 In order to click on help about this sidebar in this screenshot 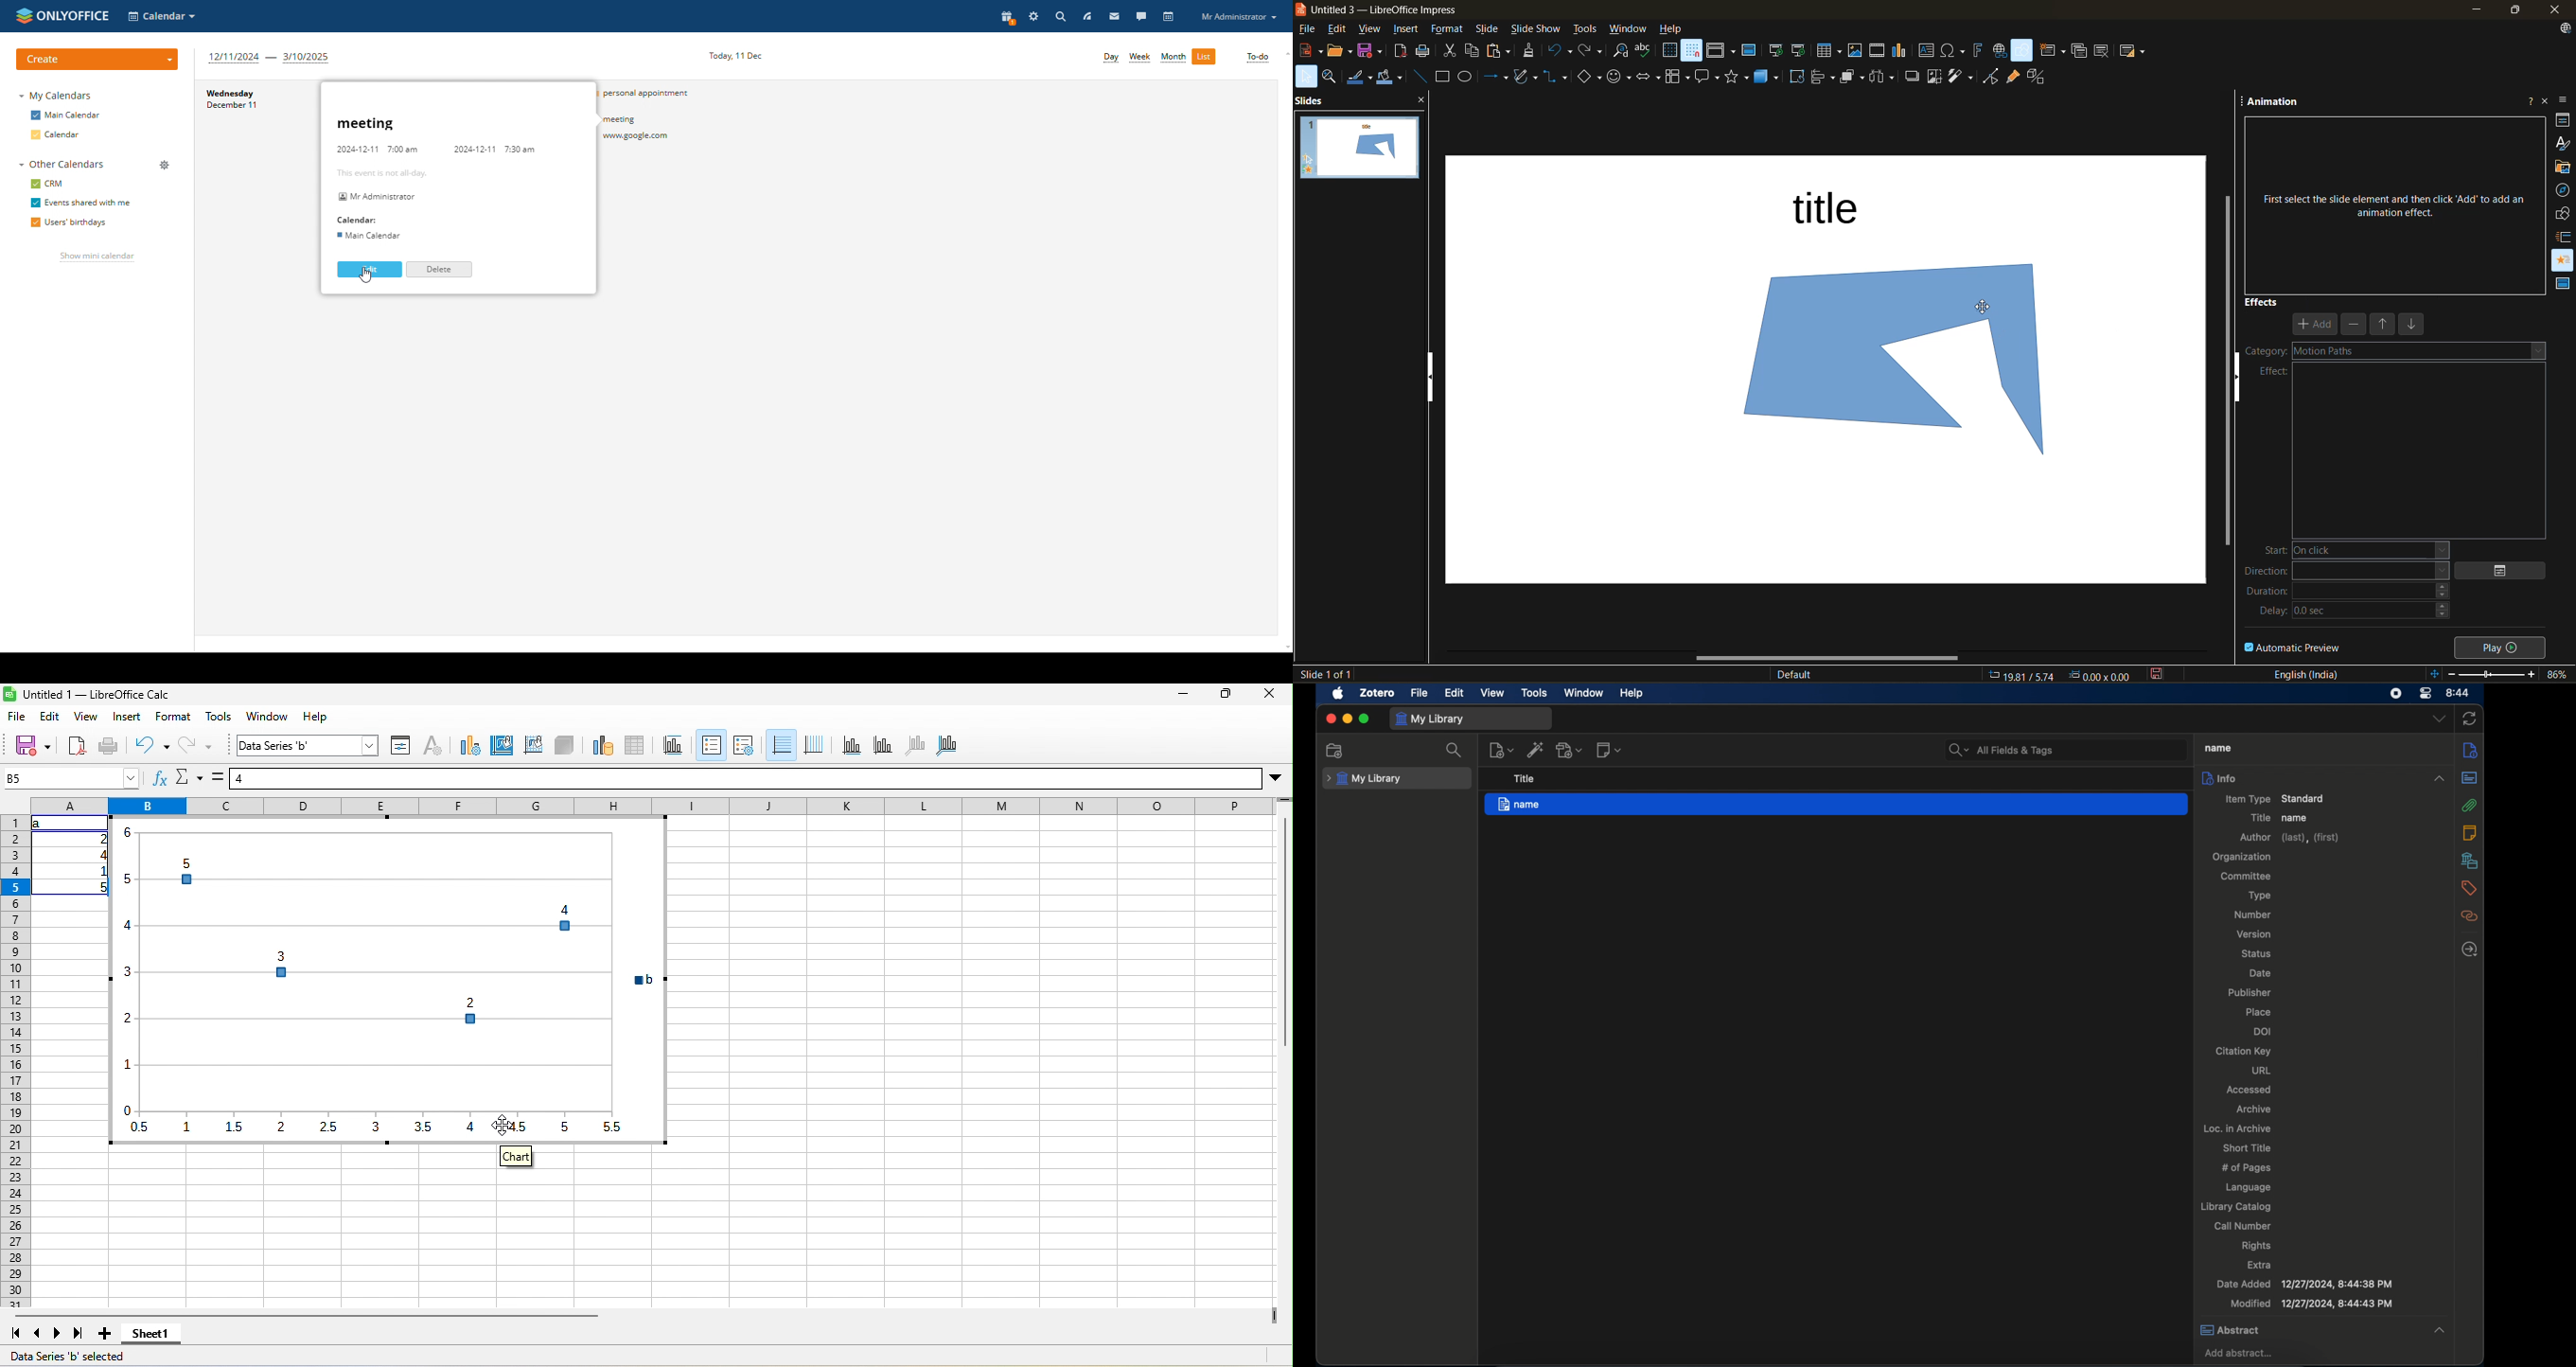, I will do `click(2527, 100)`.